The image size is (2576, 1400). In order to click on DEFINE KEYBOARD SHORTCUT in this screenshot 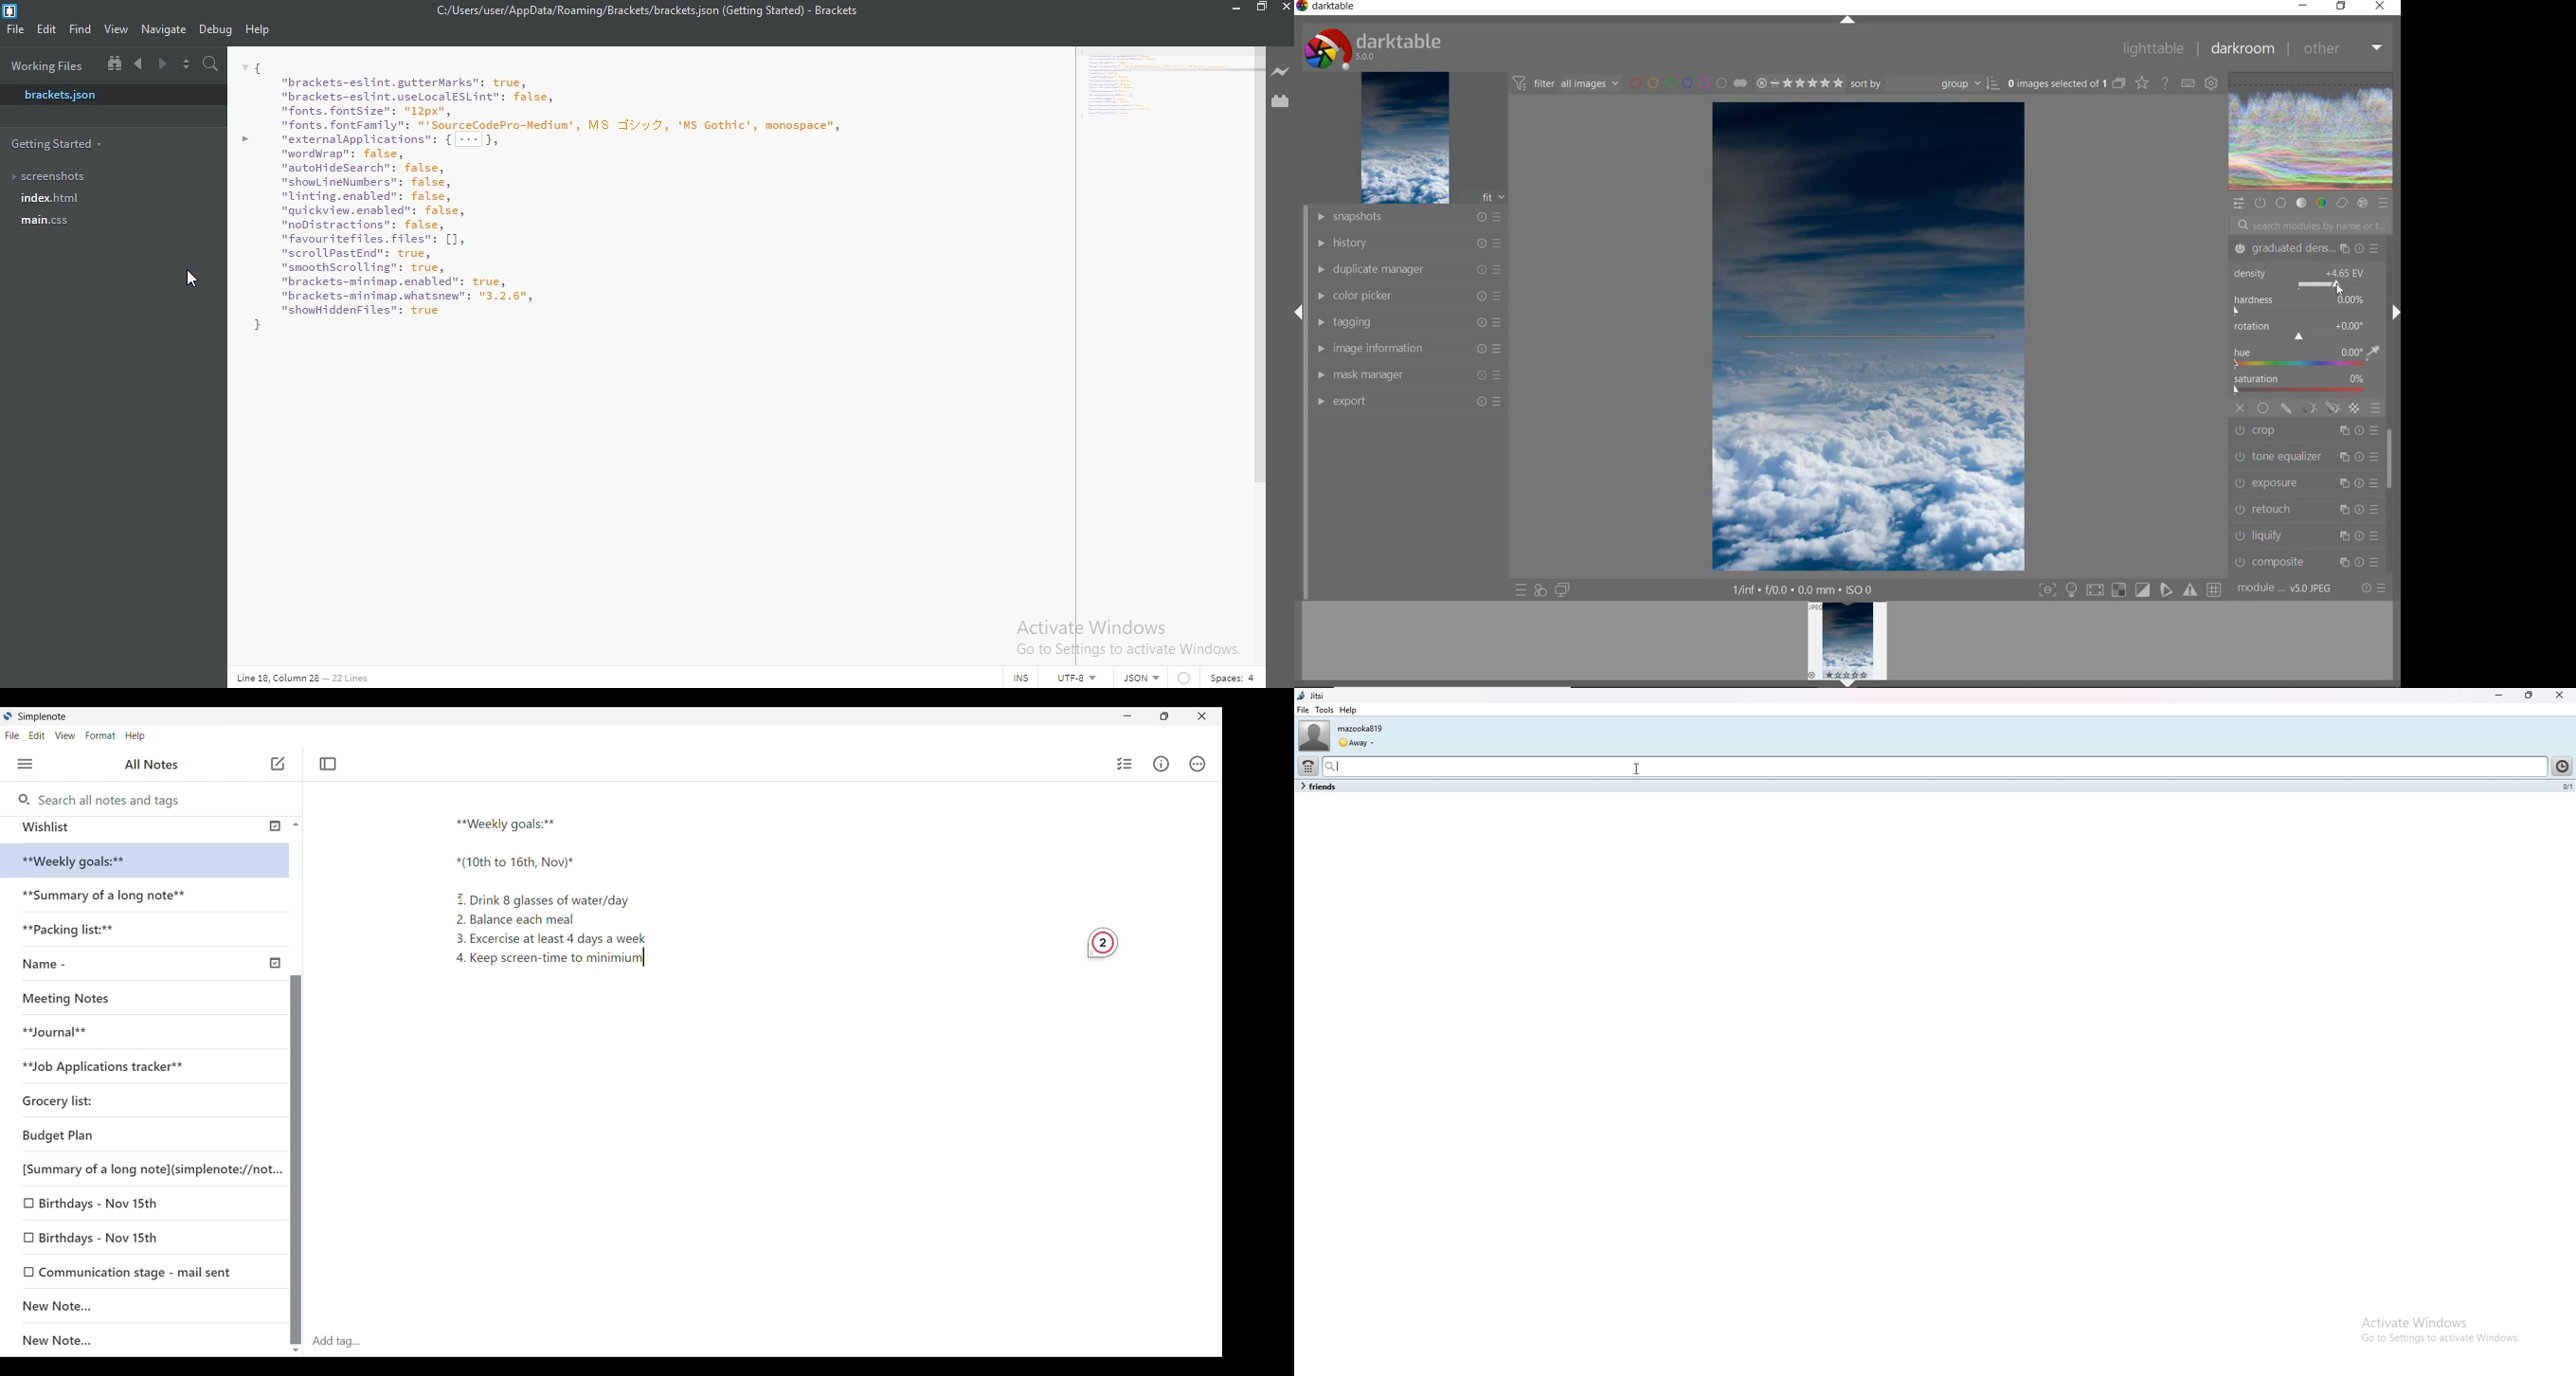, I will do `click(2188, 84)`.